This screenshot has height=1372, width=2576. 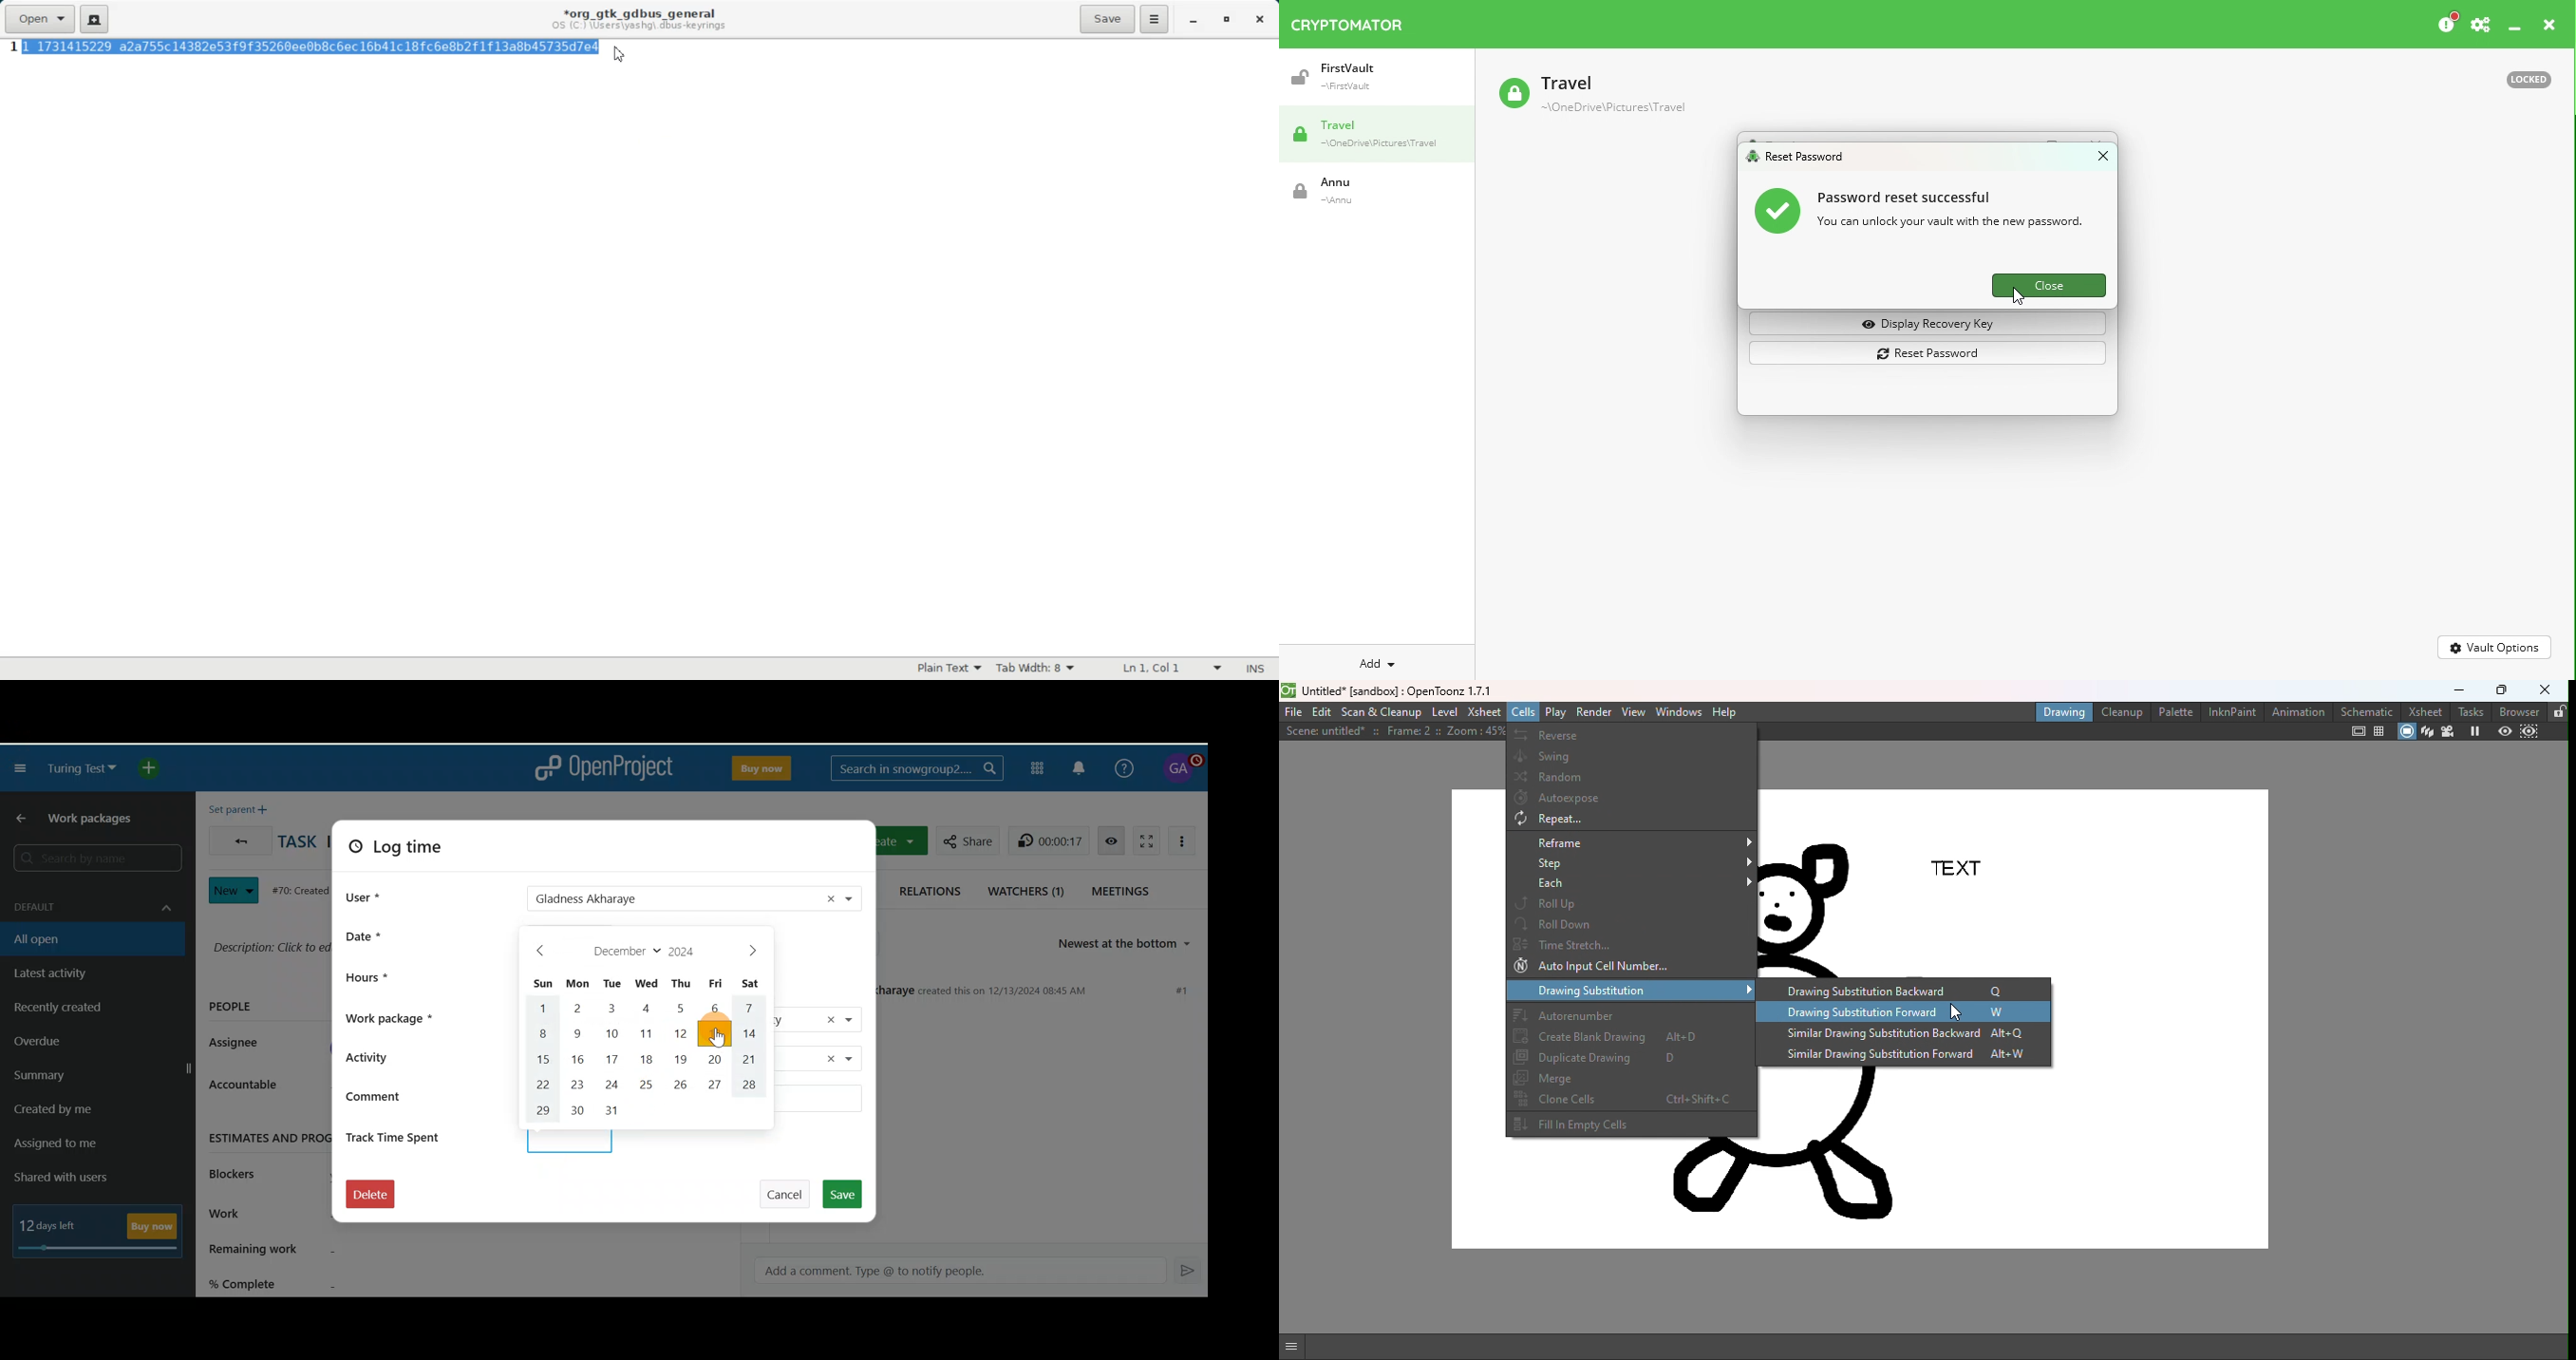 I want to click on Search in snowgroup2.. , so click(x=915, y=768).